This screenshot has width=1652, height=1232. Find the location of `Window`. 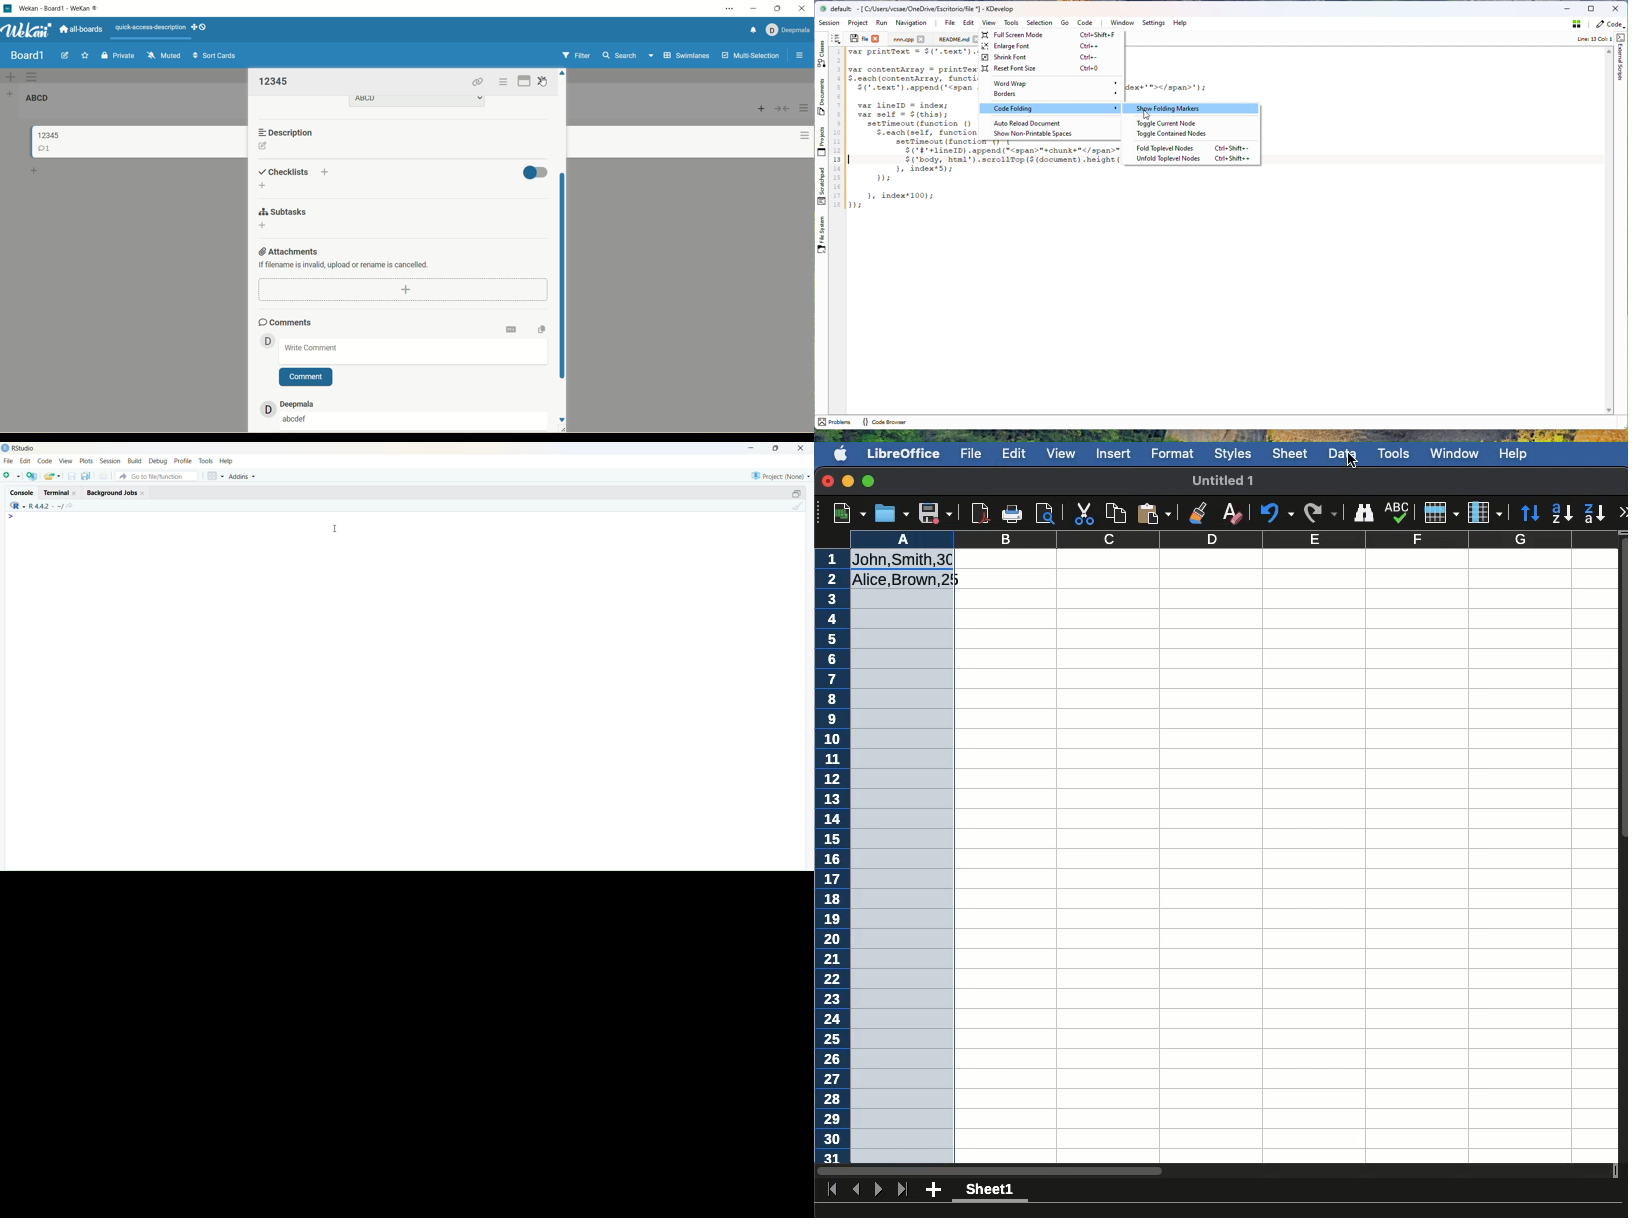

Window is located at coordinates (1458, 454).